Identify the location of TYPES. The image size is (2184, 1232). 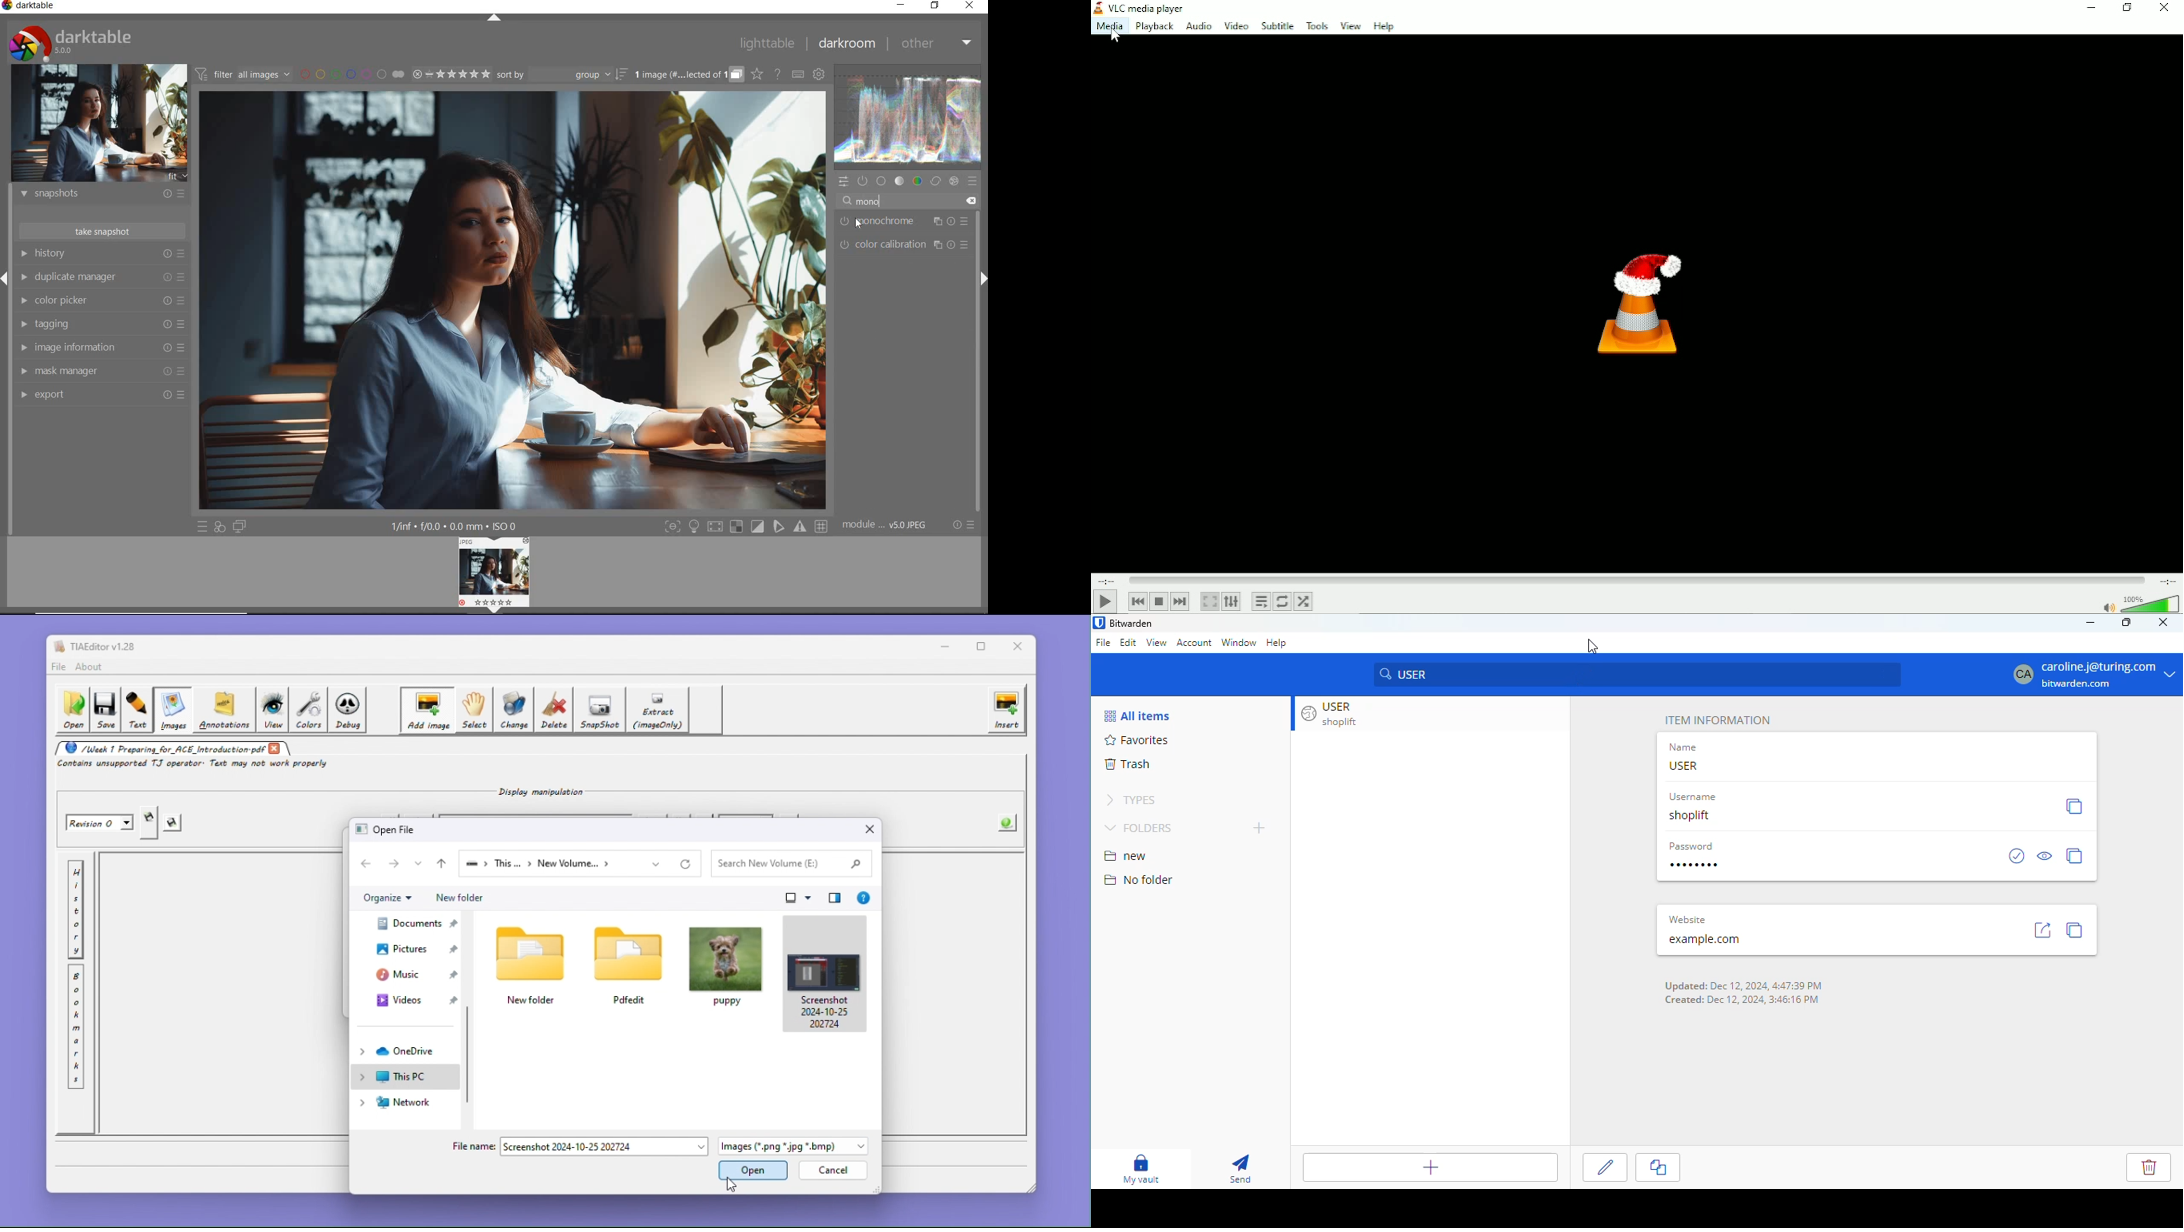
(1130, 799).